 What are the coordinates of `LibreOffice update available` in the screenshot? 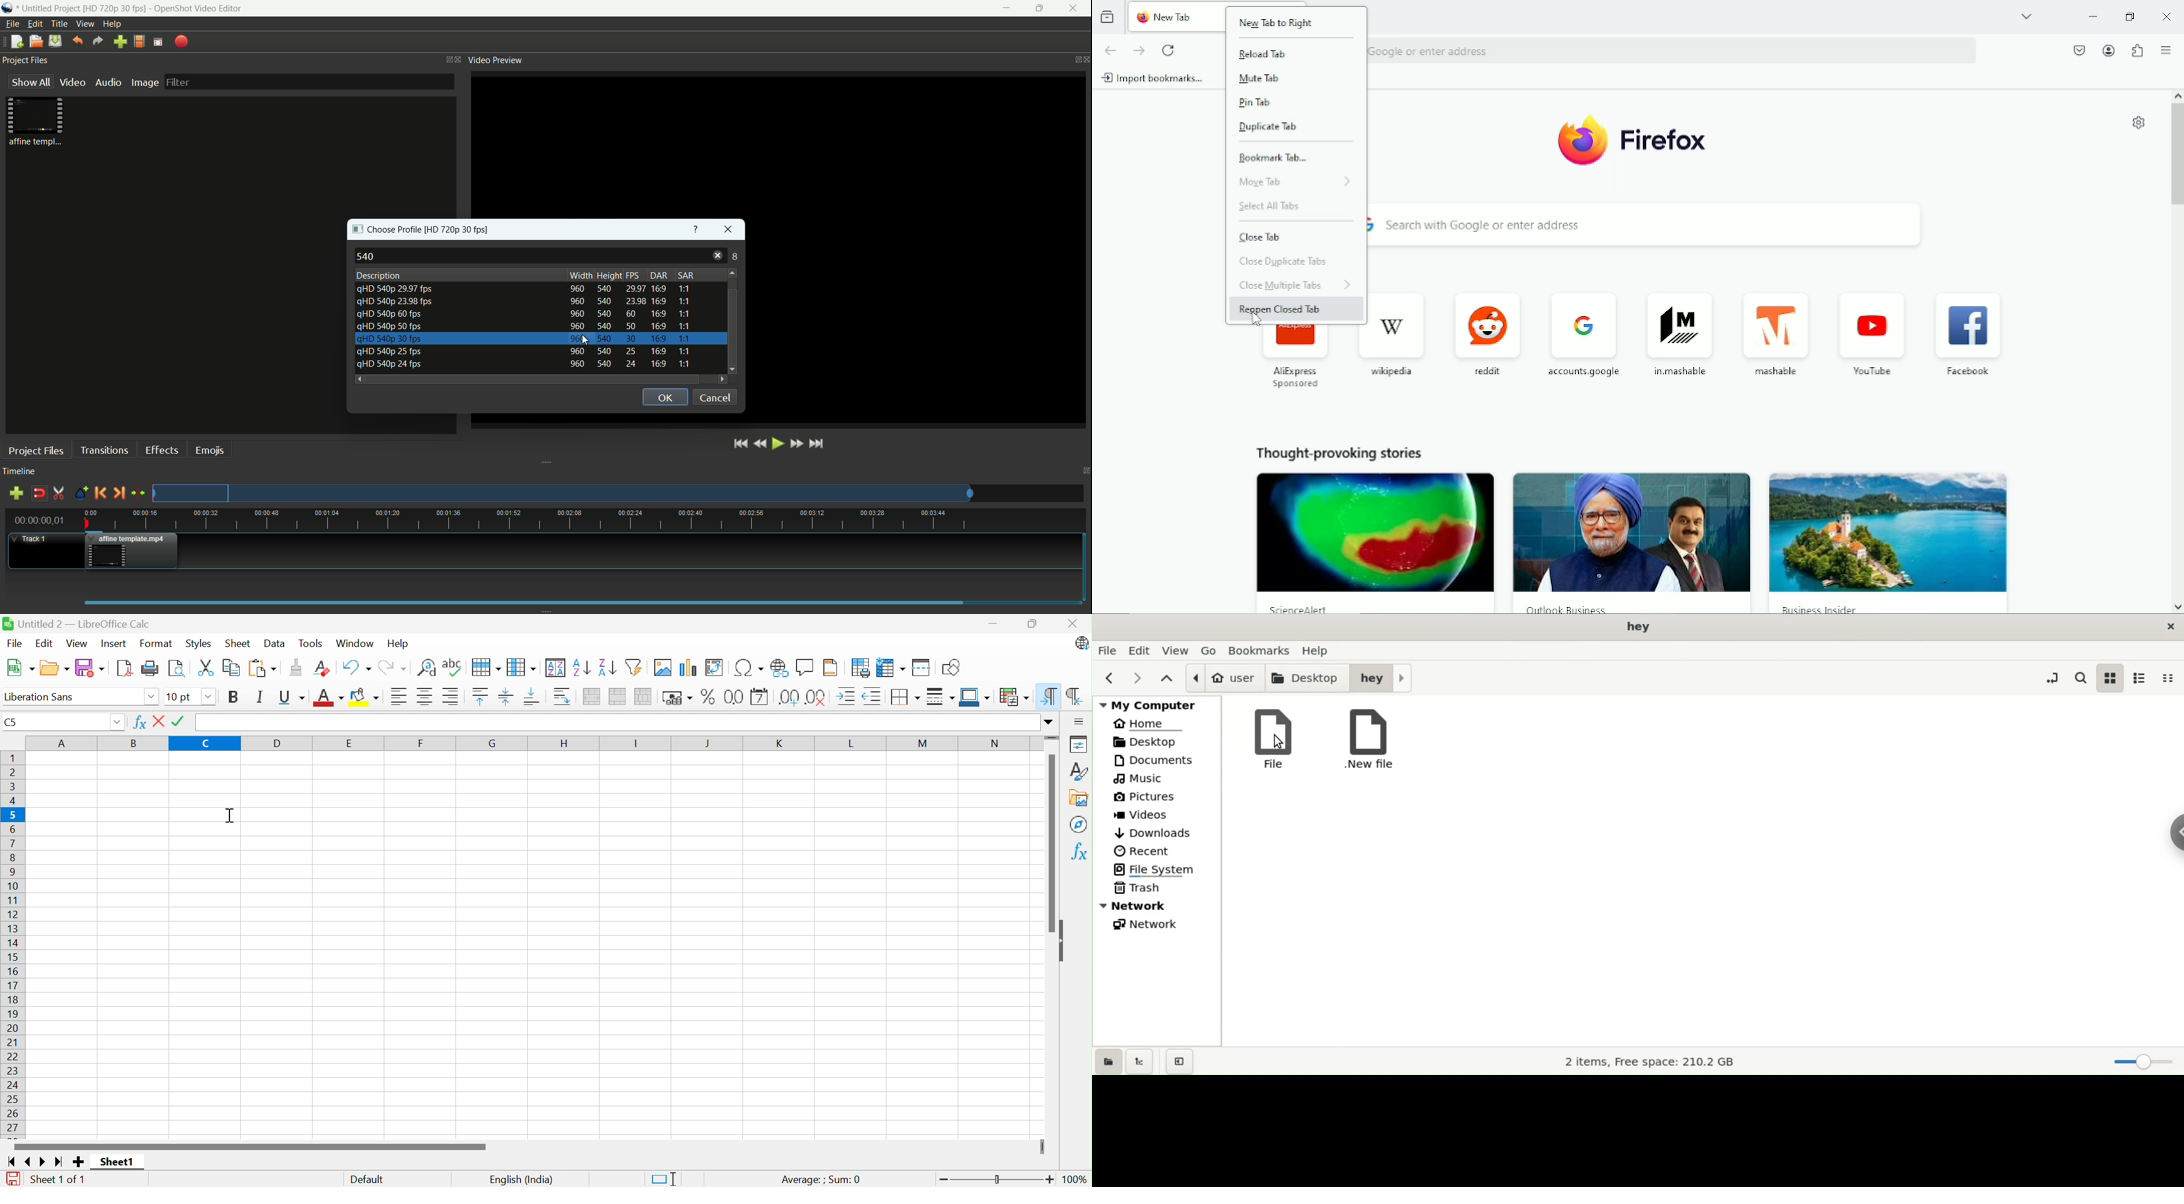 It's located at (1081, 643).